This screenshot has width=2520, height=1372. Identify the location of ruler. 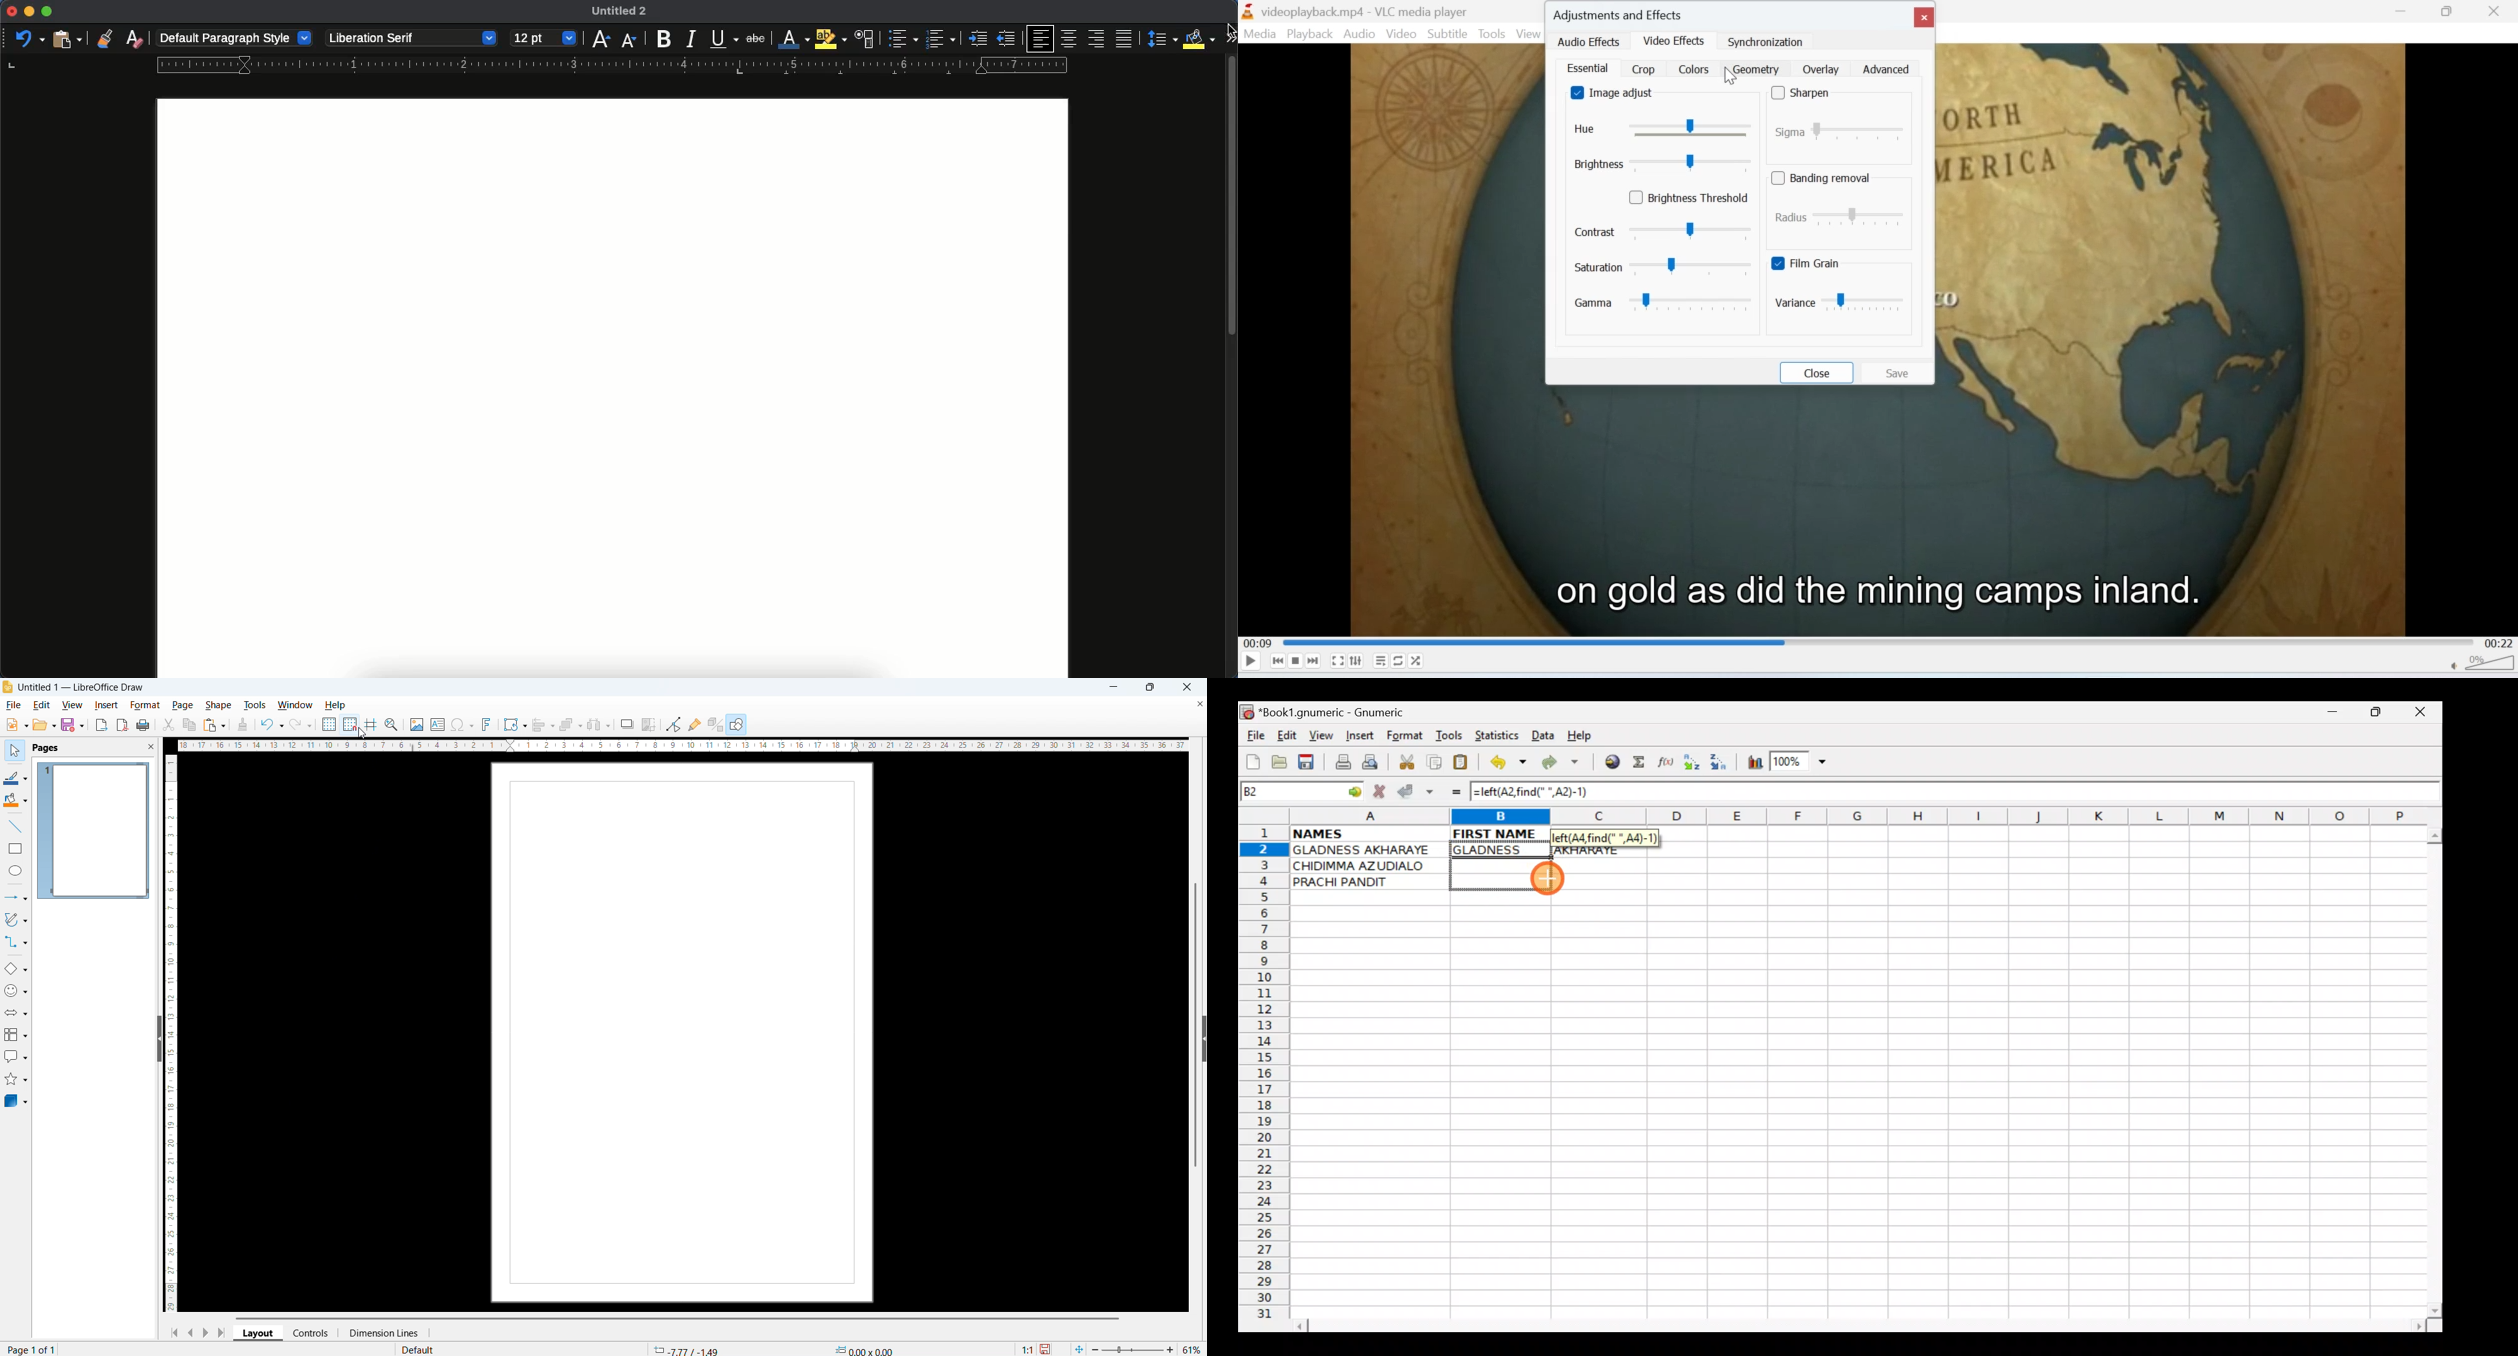
(608, 65).